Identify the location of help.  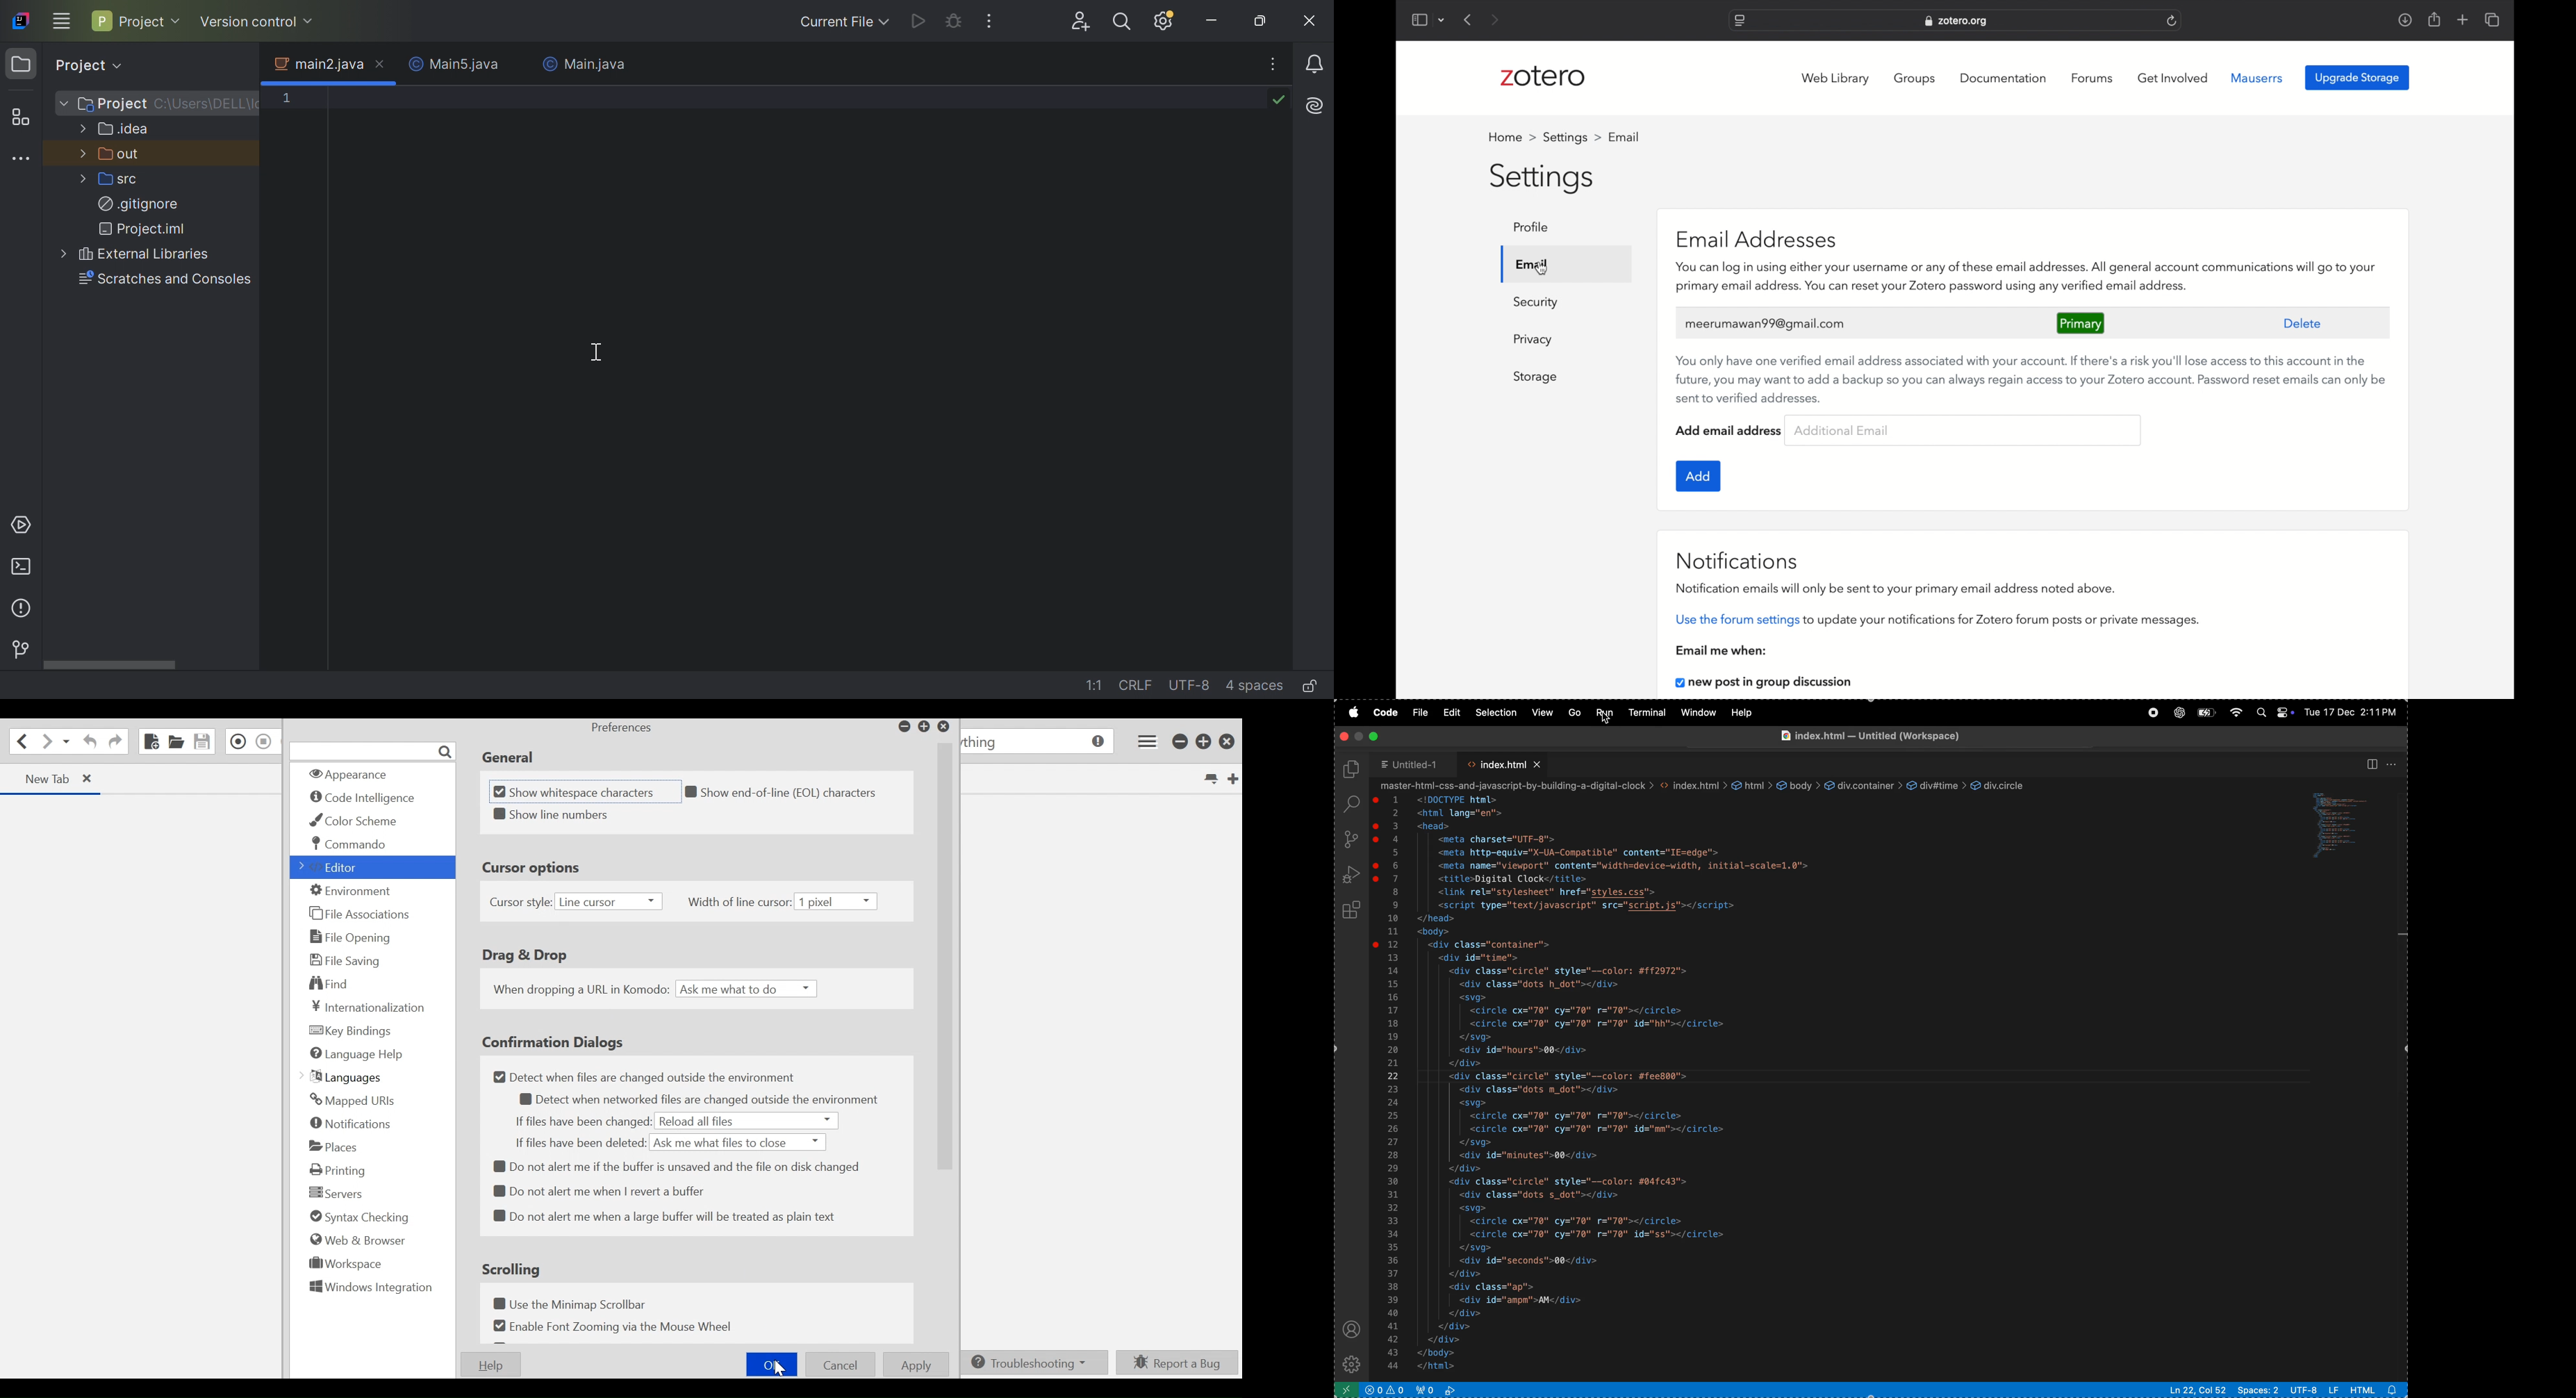
(1743, 713).